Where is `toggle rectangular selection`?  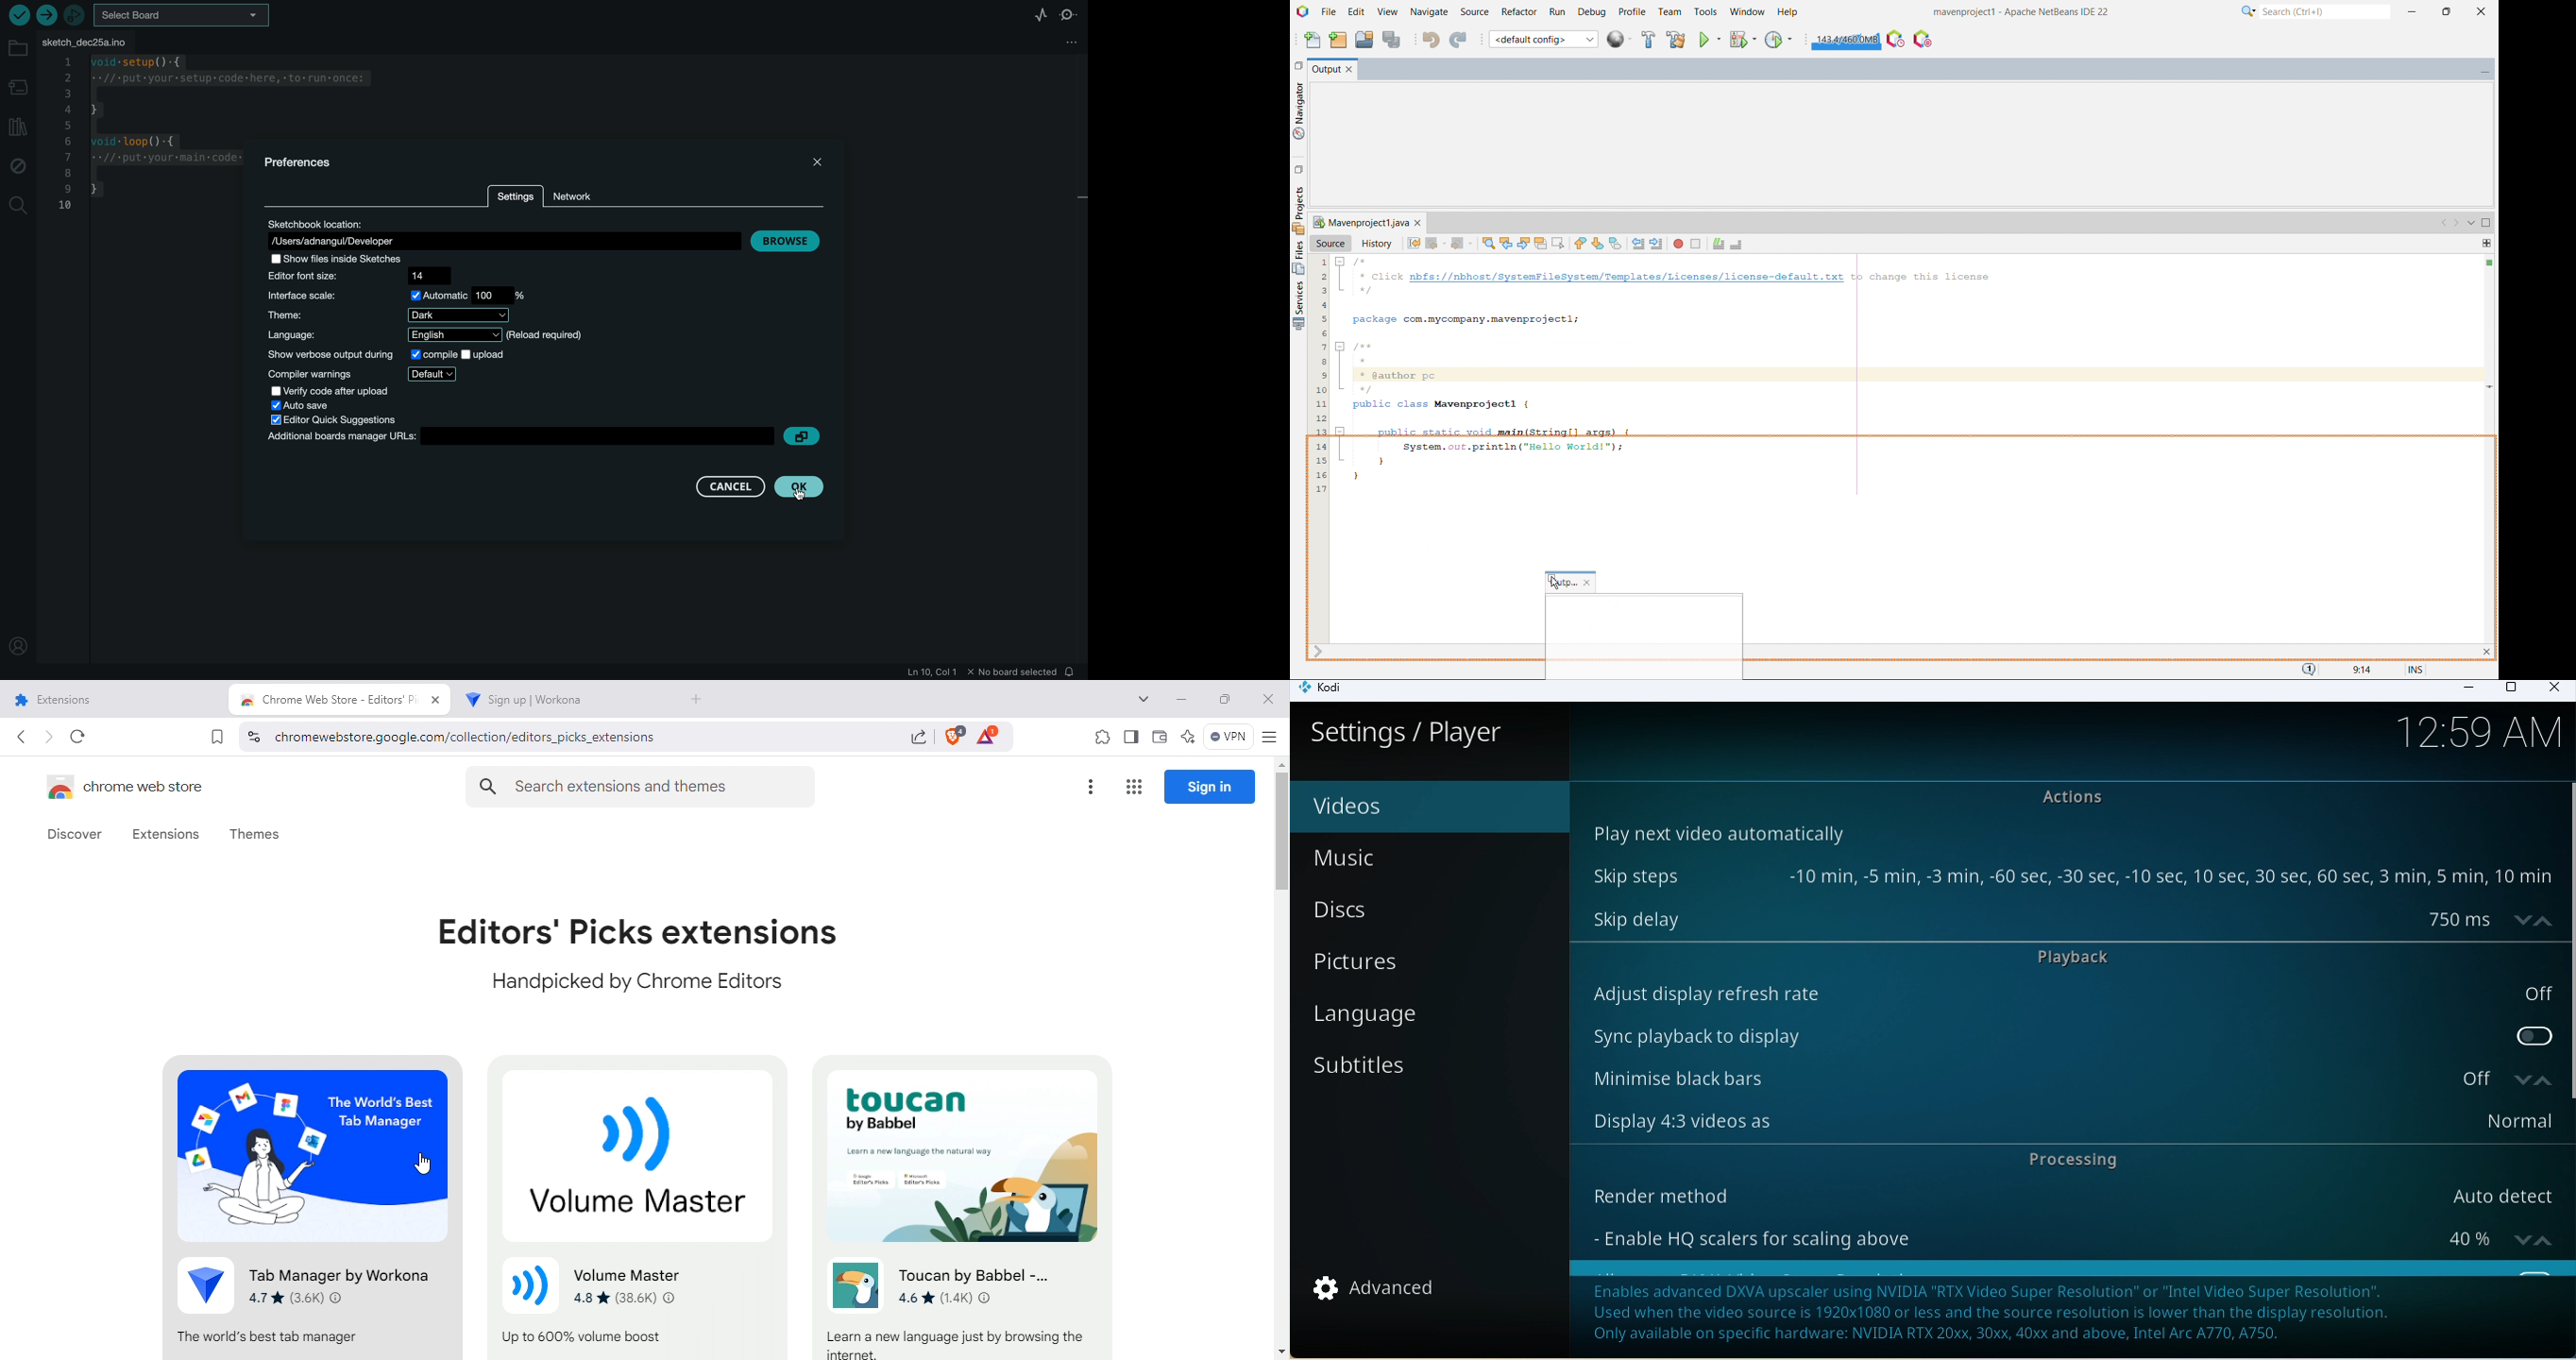 toggle rectangular selection is located at coordinates (1558, 243).